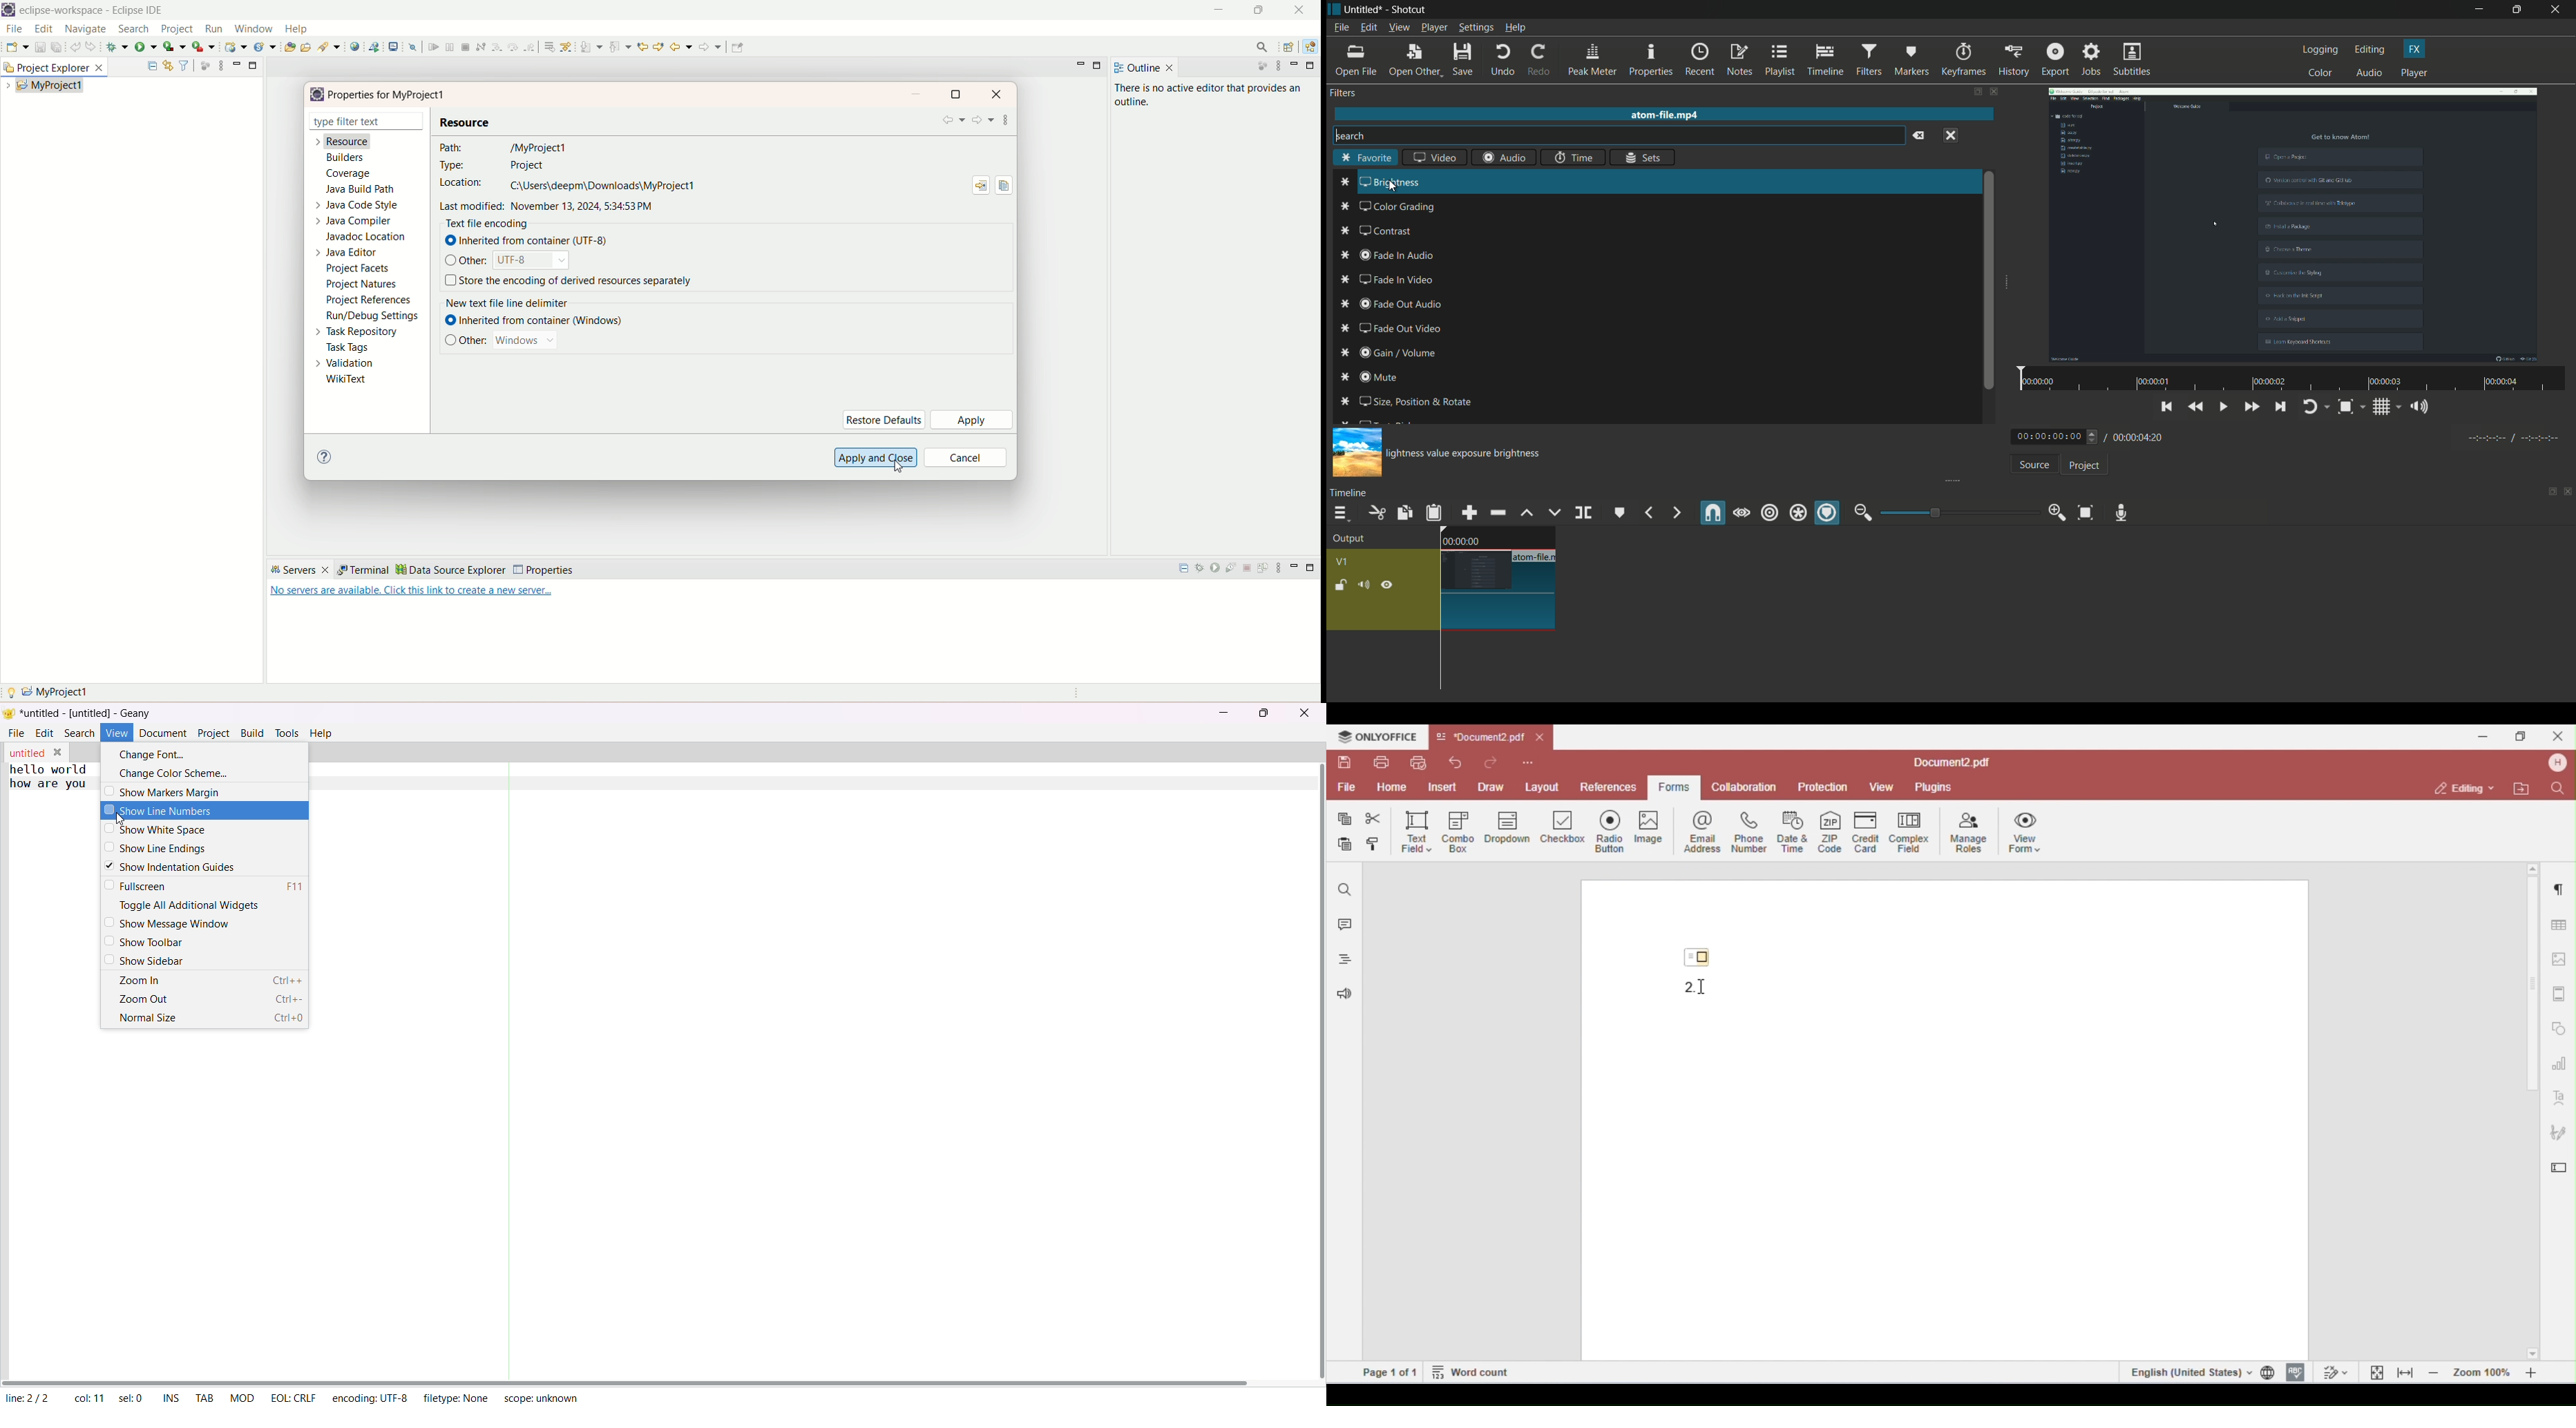 Image resolution: width=2576 pixels, height=1428 pixels. What do you see at coordinates (87, 713) in the screenshot?
I see `title` at bounding box center [87, 713].